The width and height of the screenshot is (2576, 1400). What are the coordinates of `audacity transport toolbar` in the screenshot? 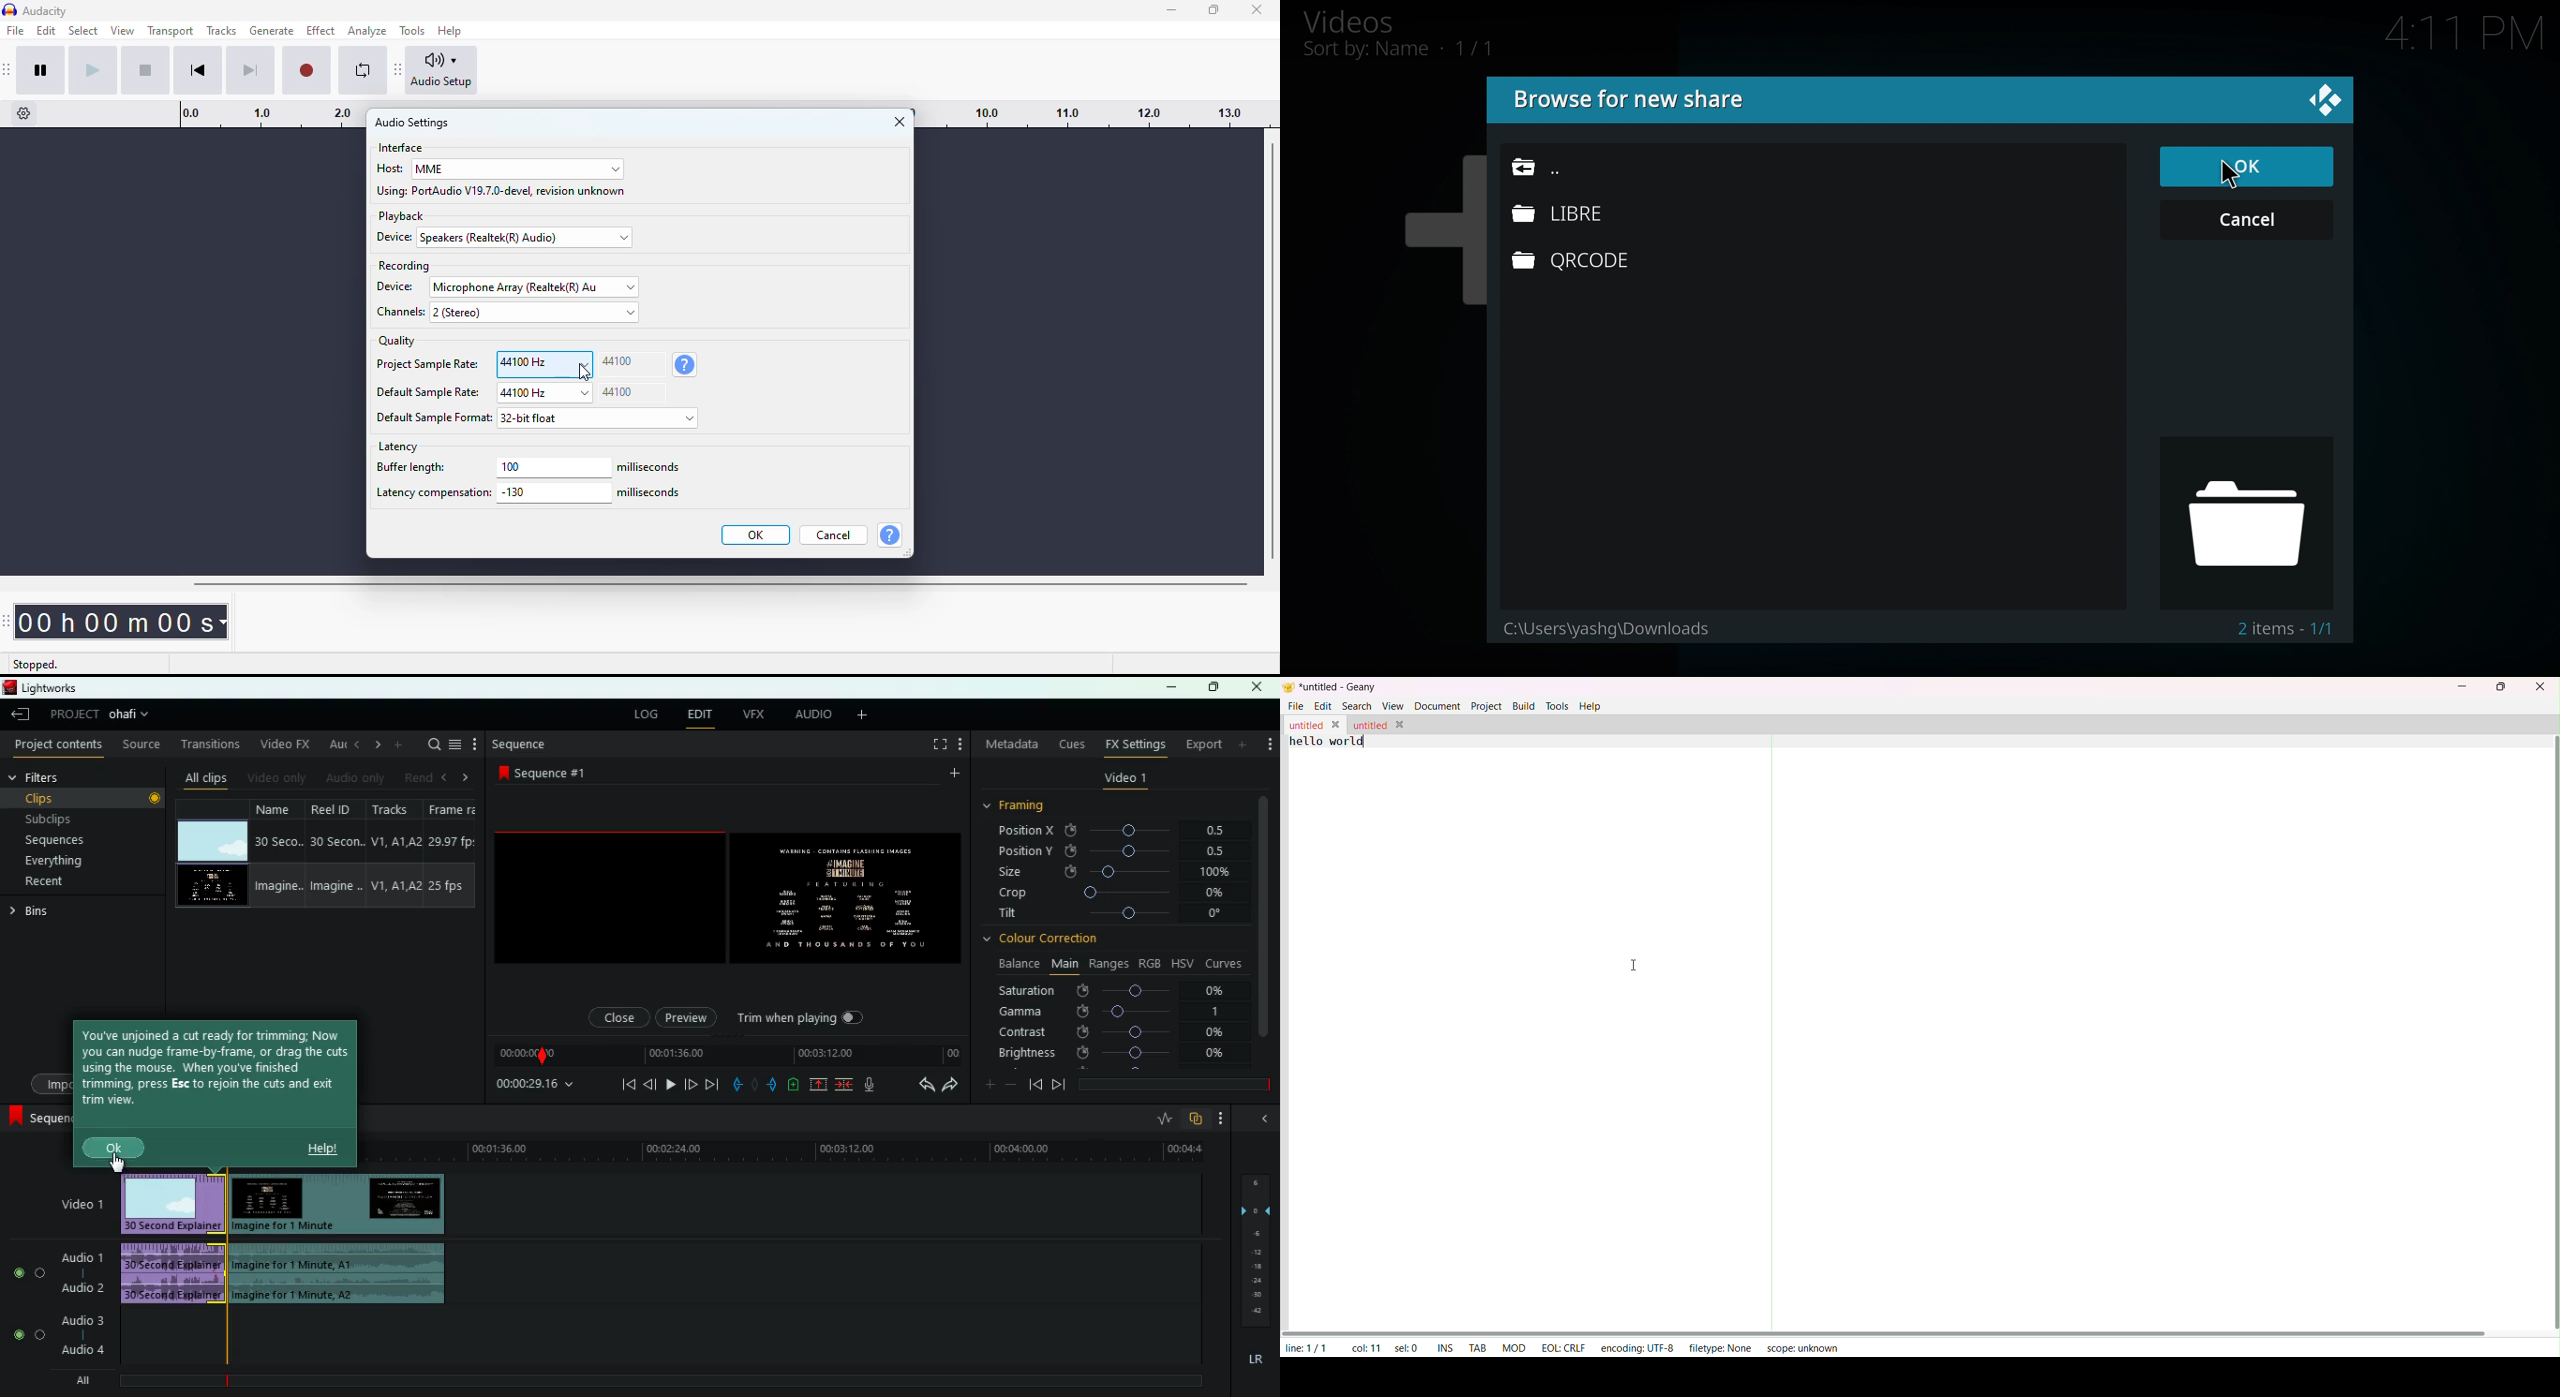 It's located at (7, 69).